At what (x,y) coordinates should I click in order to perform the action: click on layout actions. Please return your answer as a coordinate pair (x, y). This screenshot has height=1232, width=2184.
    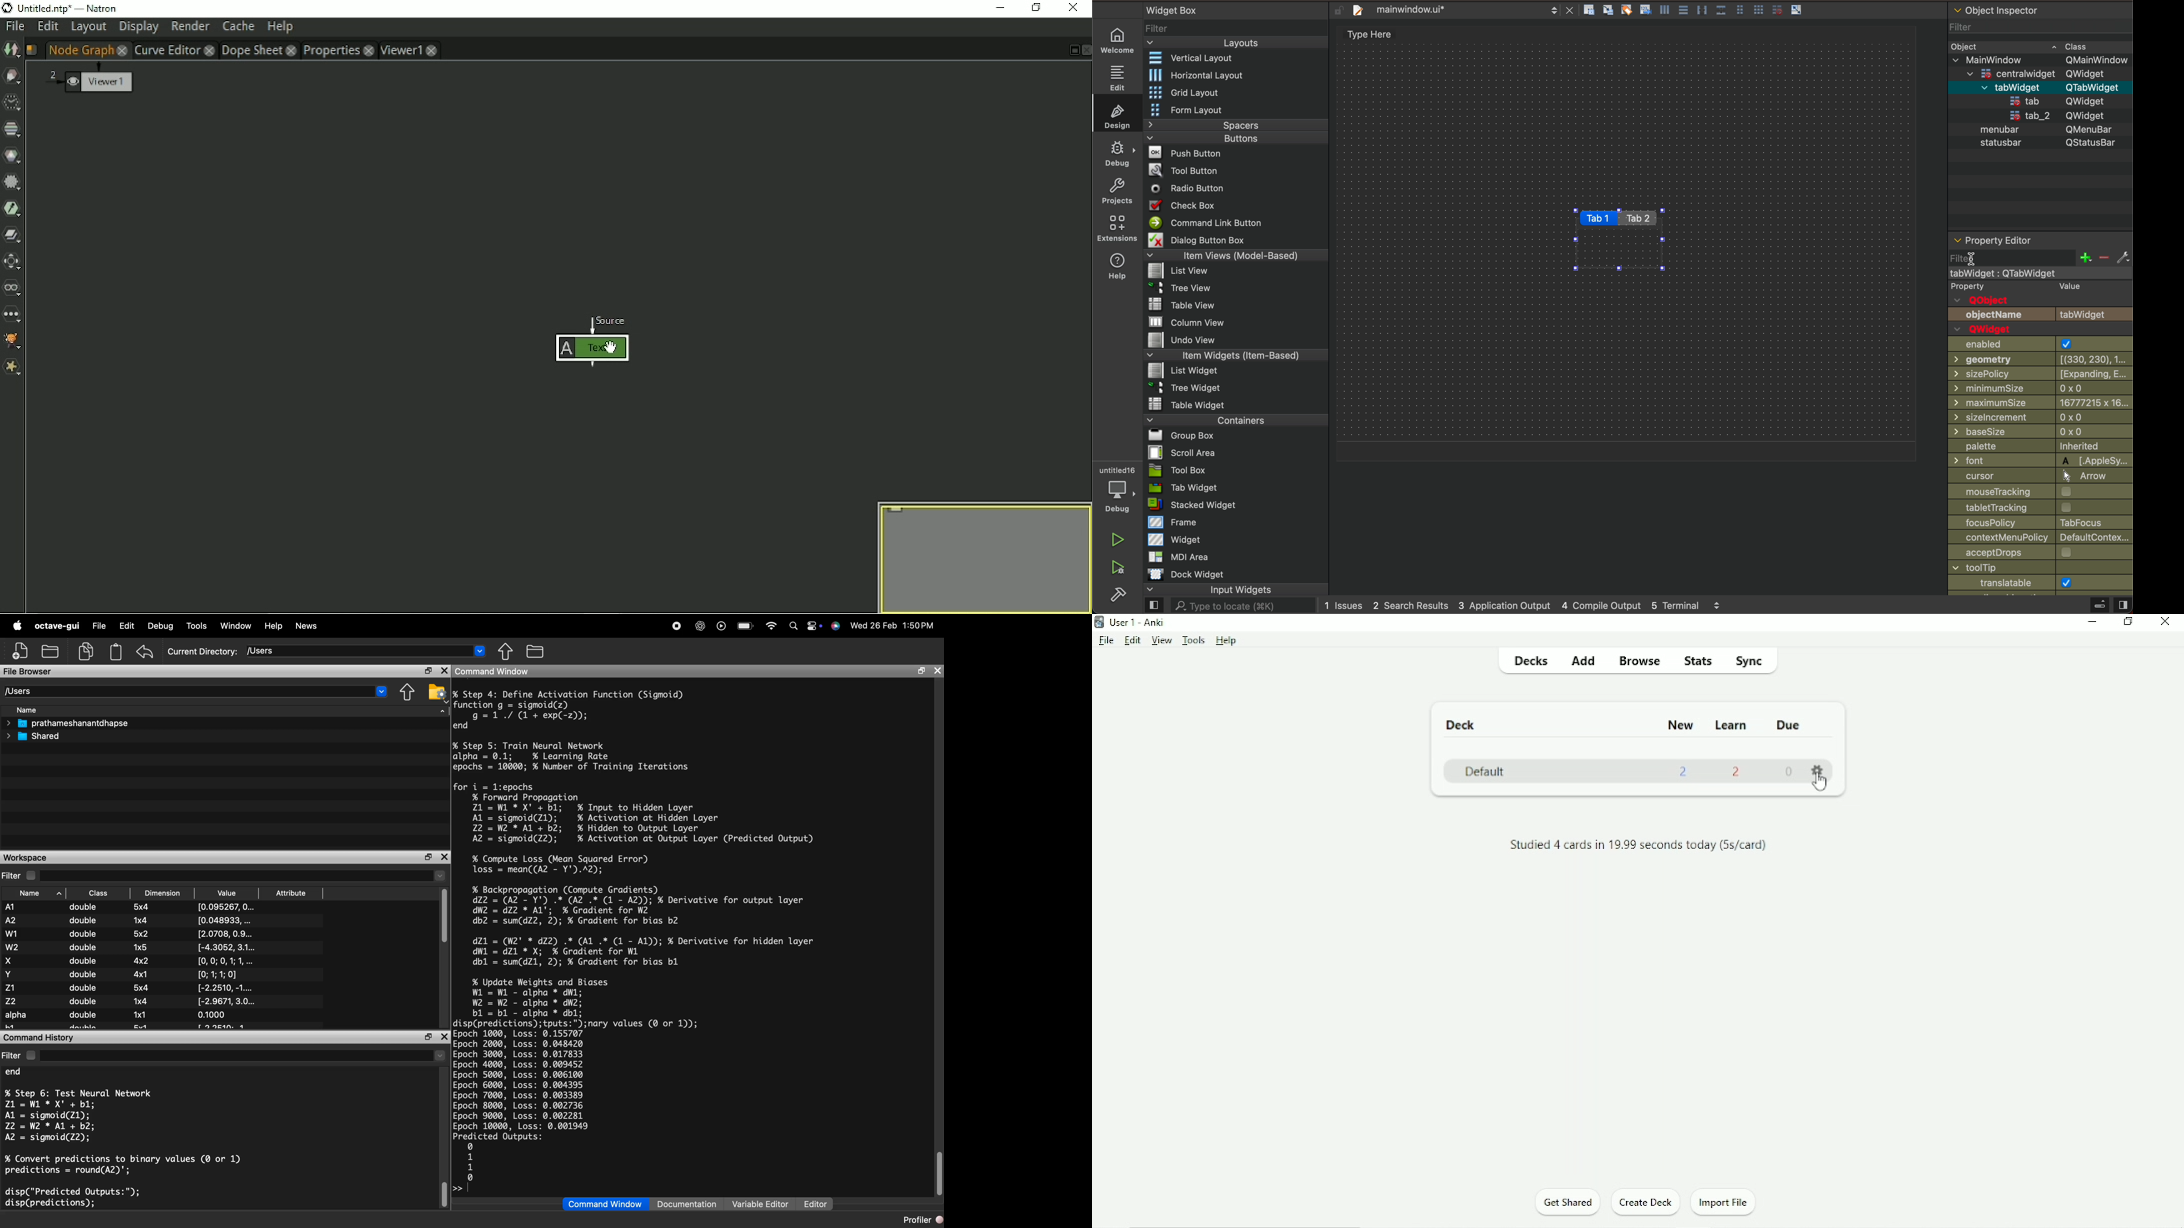
    Looking at the image, I should click on (1730, 9).